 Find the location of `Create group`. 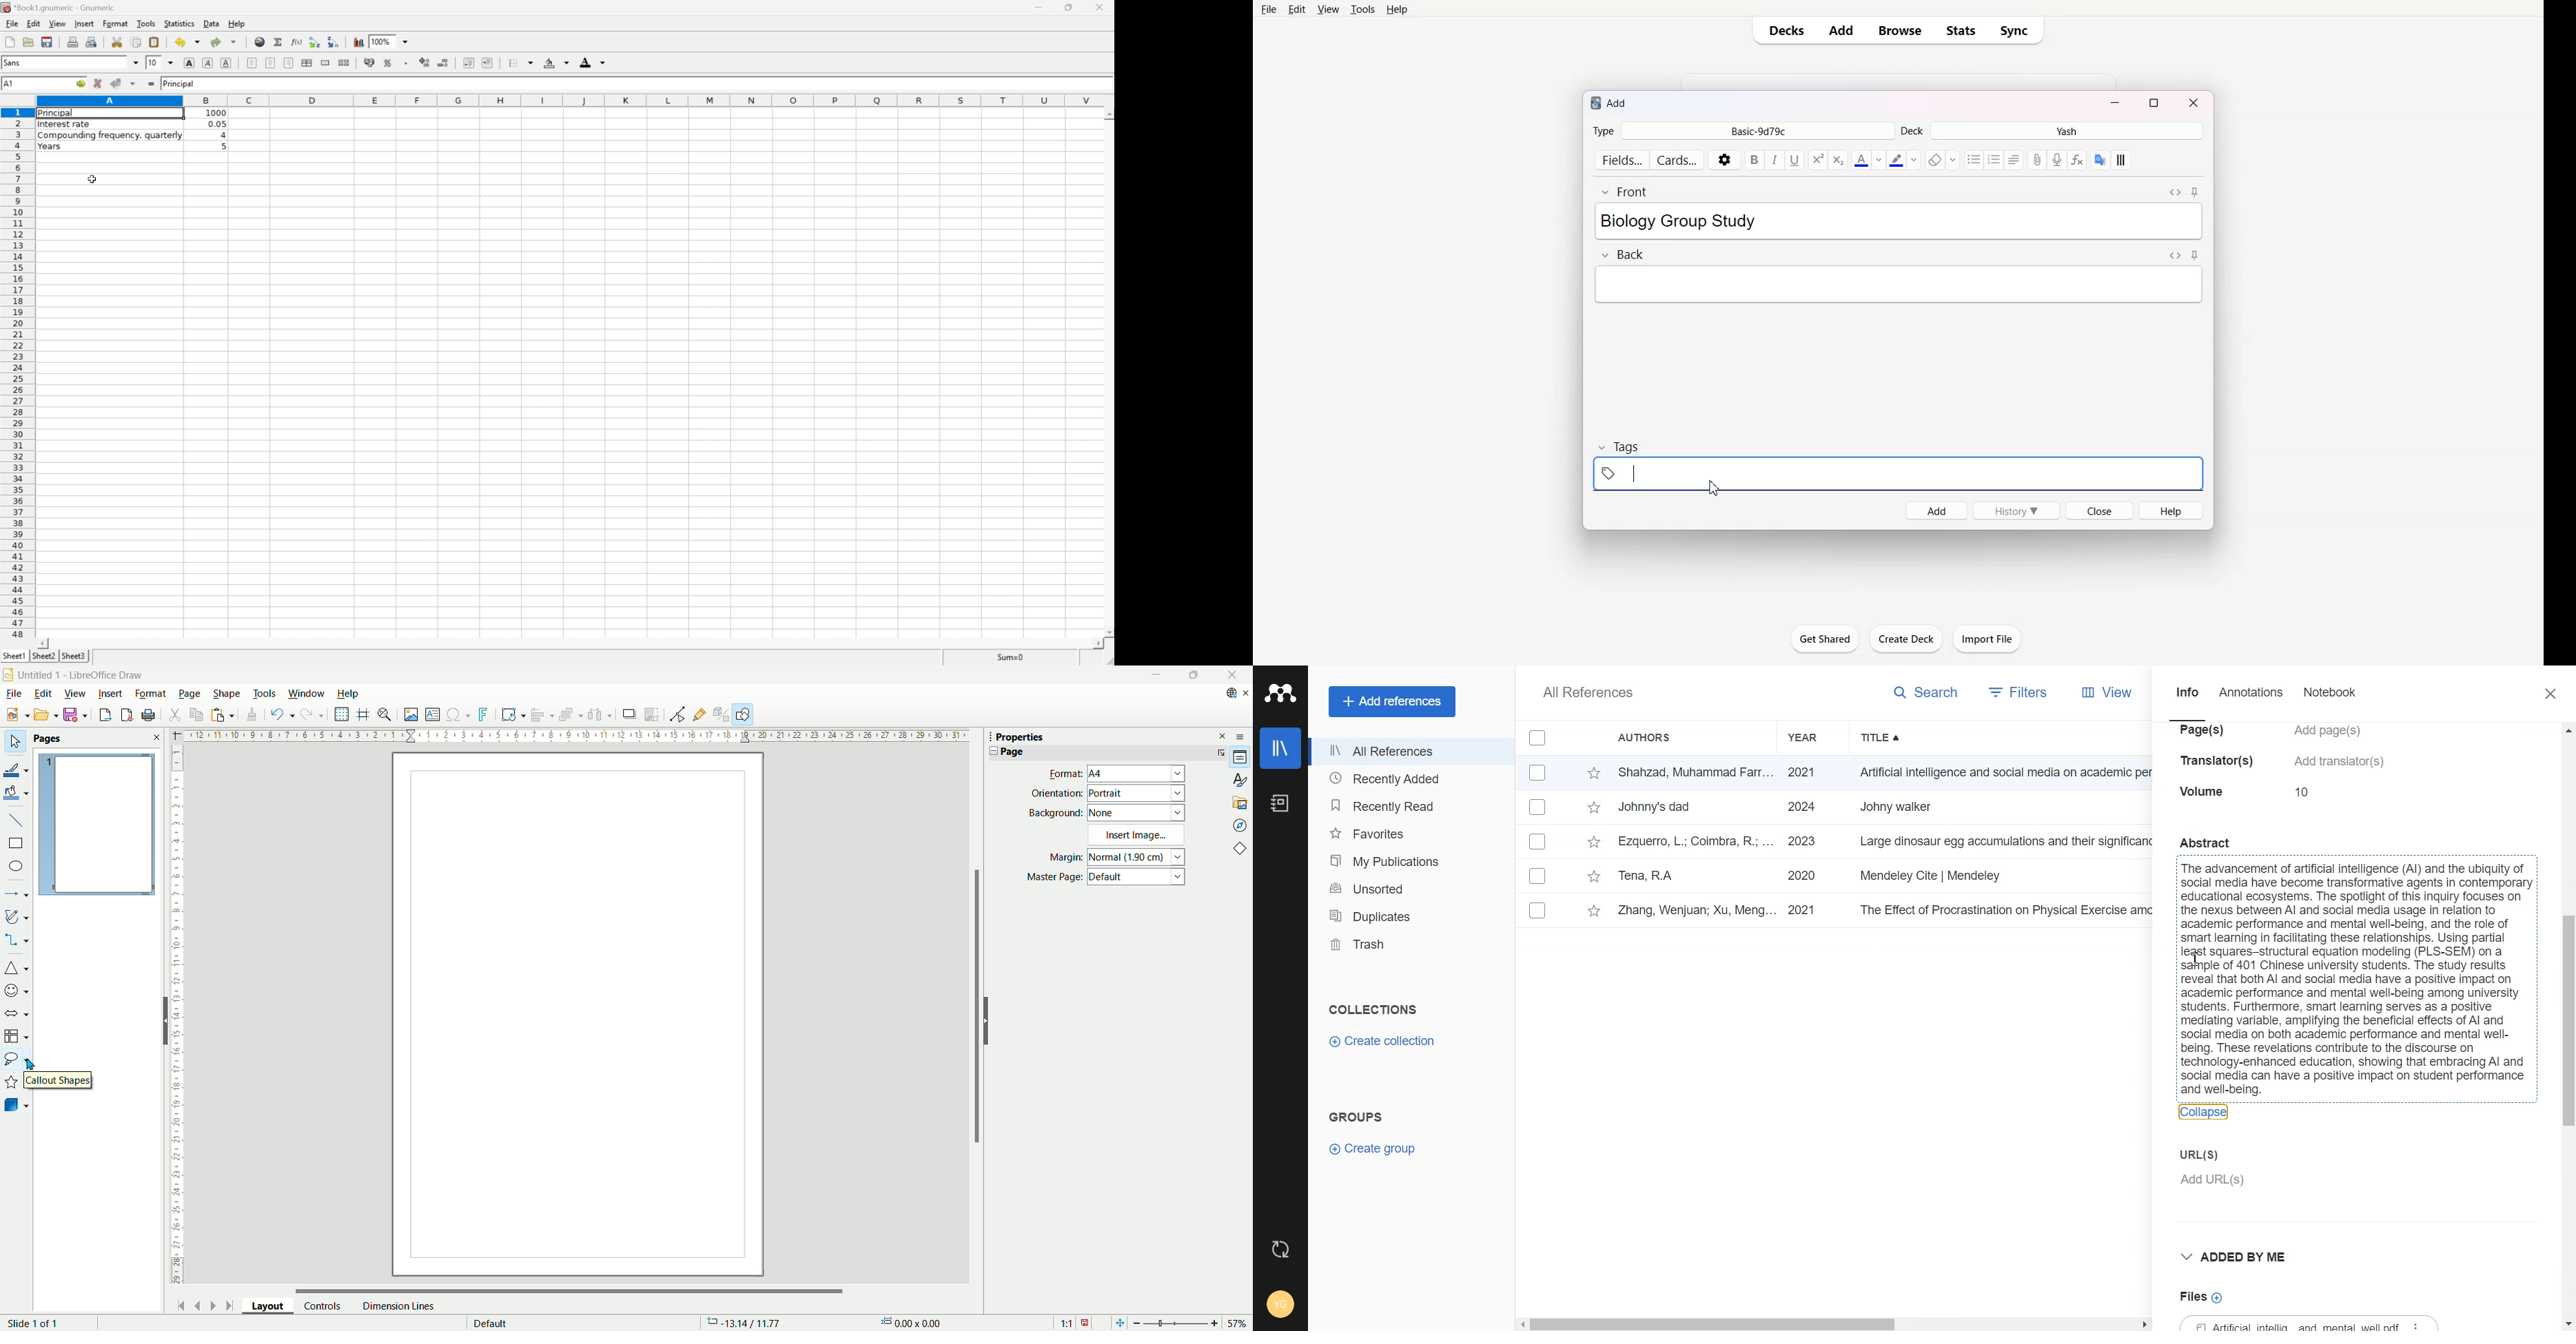

Create group is located at coordinates (1375, 1149).